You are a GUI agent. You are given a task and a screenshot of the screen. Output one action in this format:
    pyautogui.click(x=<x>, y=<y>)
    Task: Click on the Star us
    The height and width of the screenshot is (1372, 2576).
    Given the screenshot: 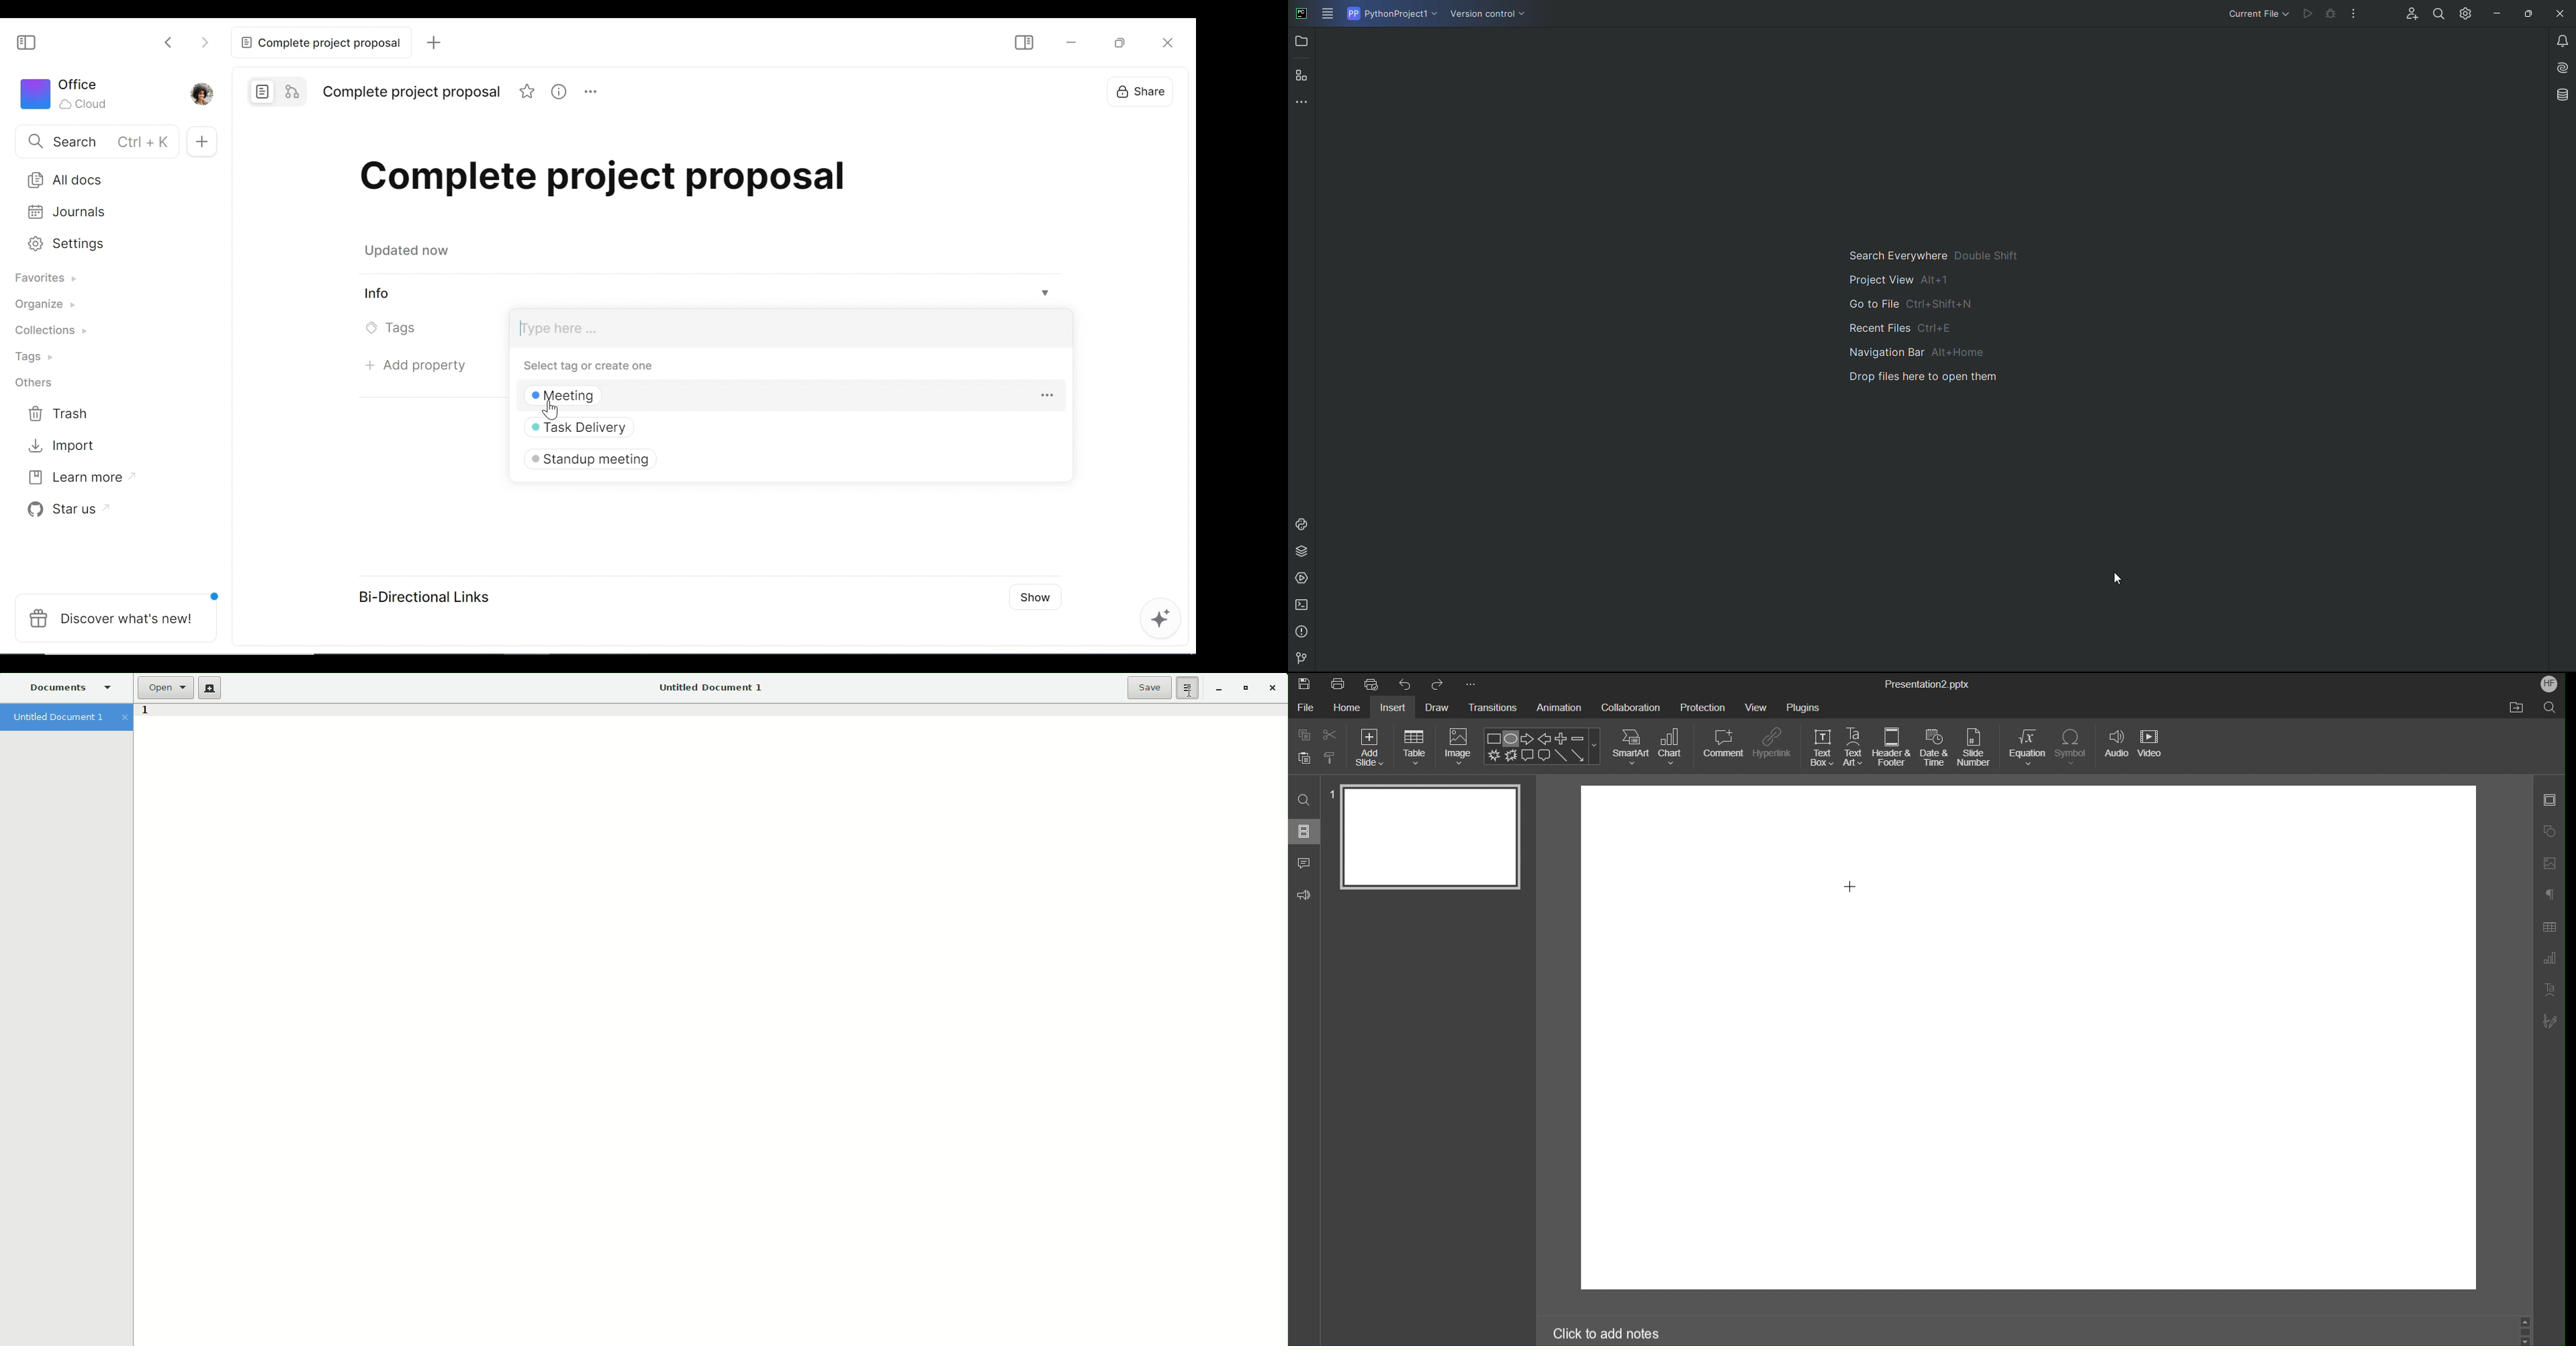 What is the action you would take?
    pyautogui.click(x=69, y=507)
    